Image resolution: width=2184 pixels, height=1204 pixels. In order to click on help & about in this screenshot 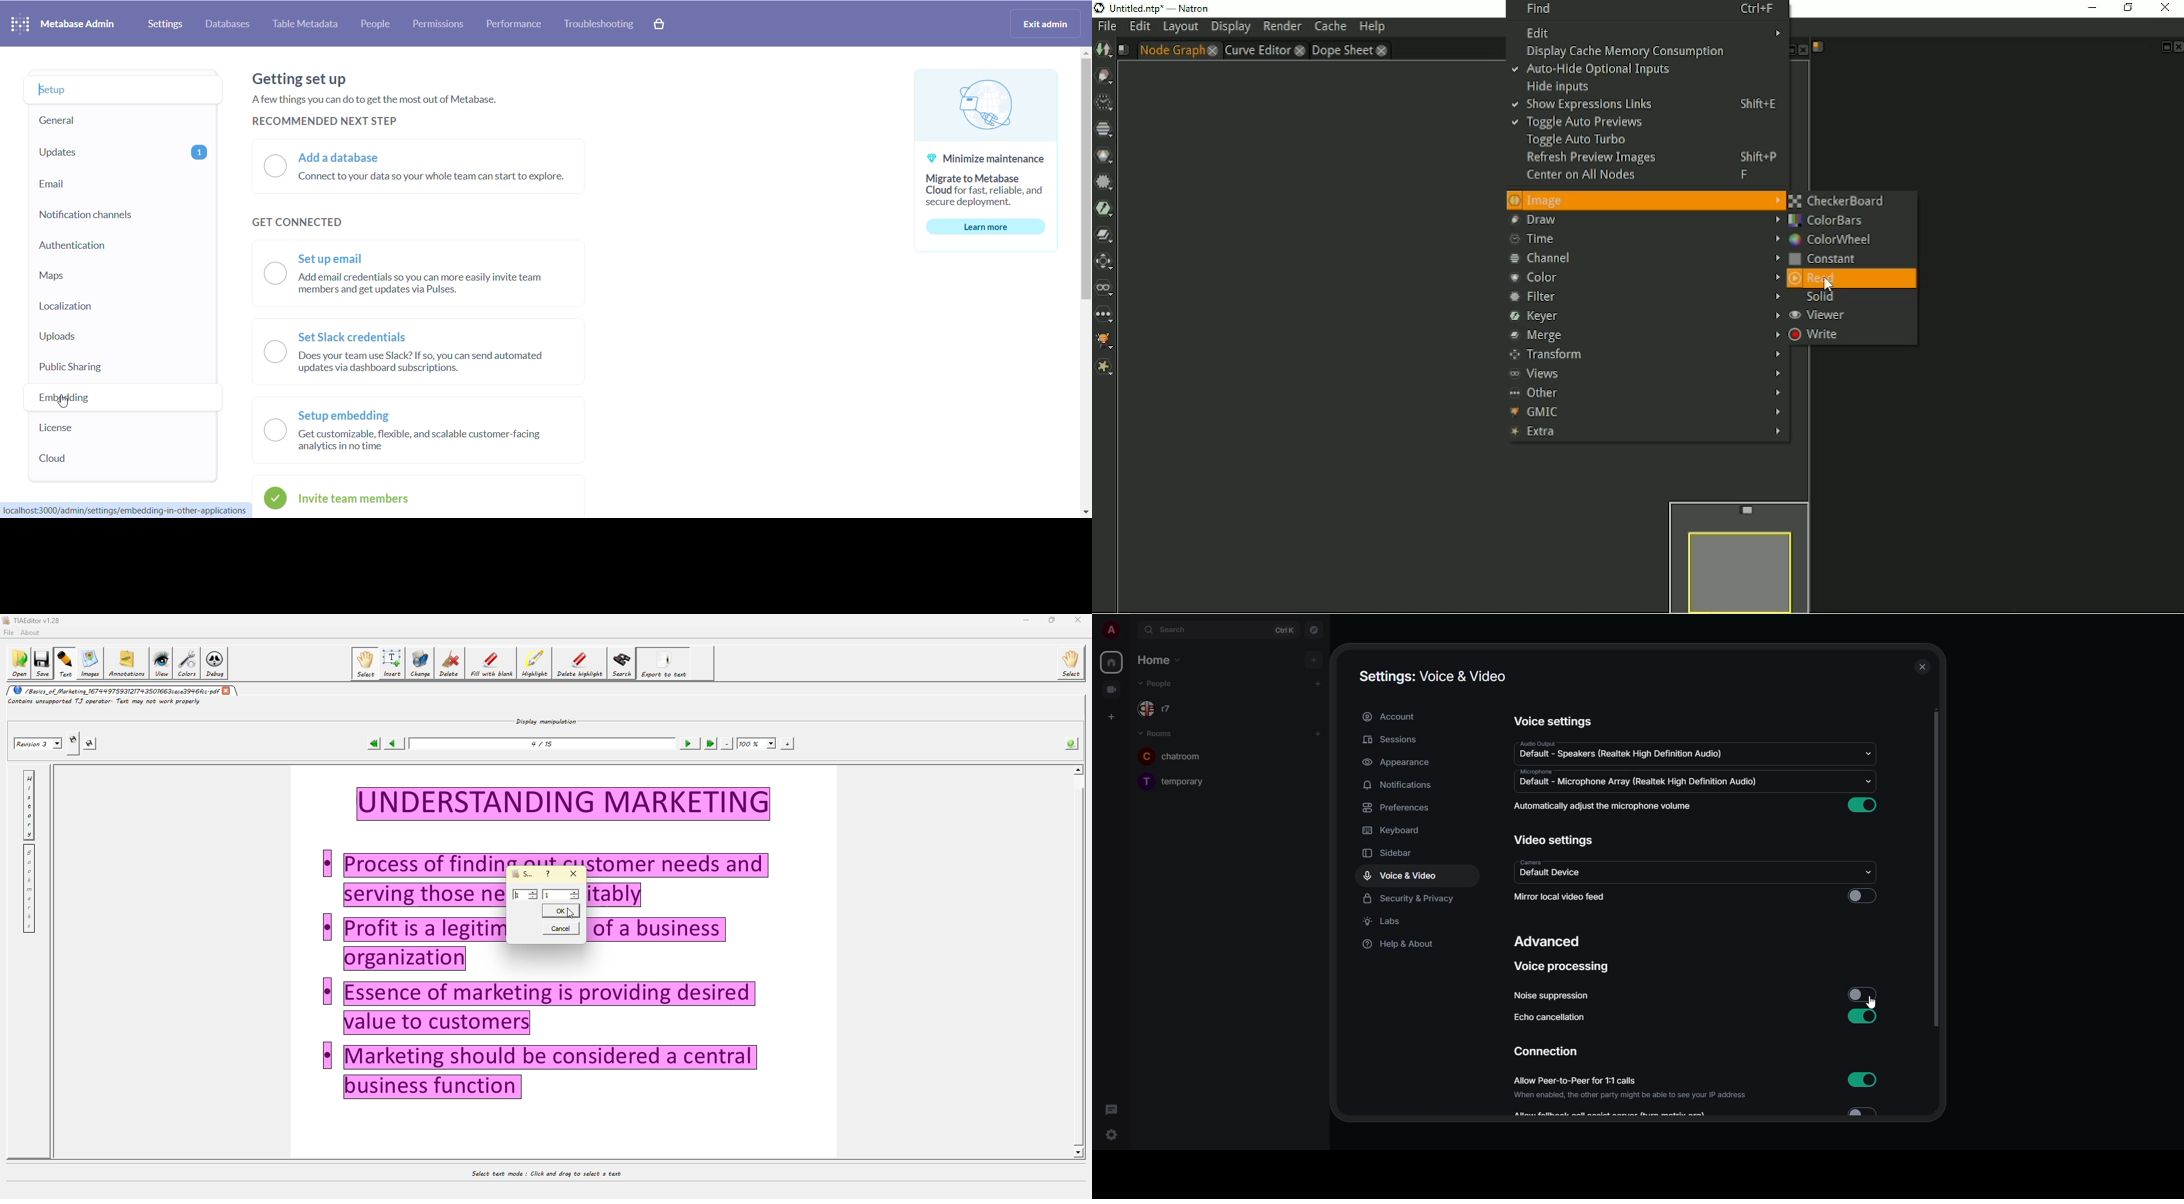, I will do `click(1401, 944)`.